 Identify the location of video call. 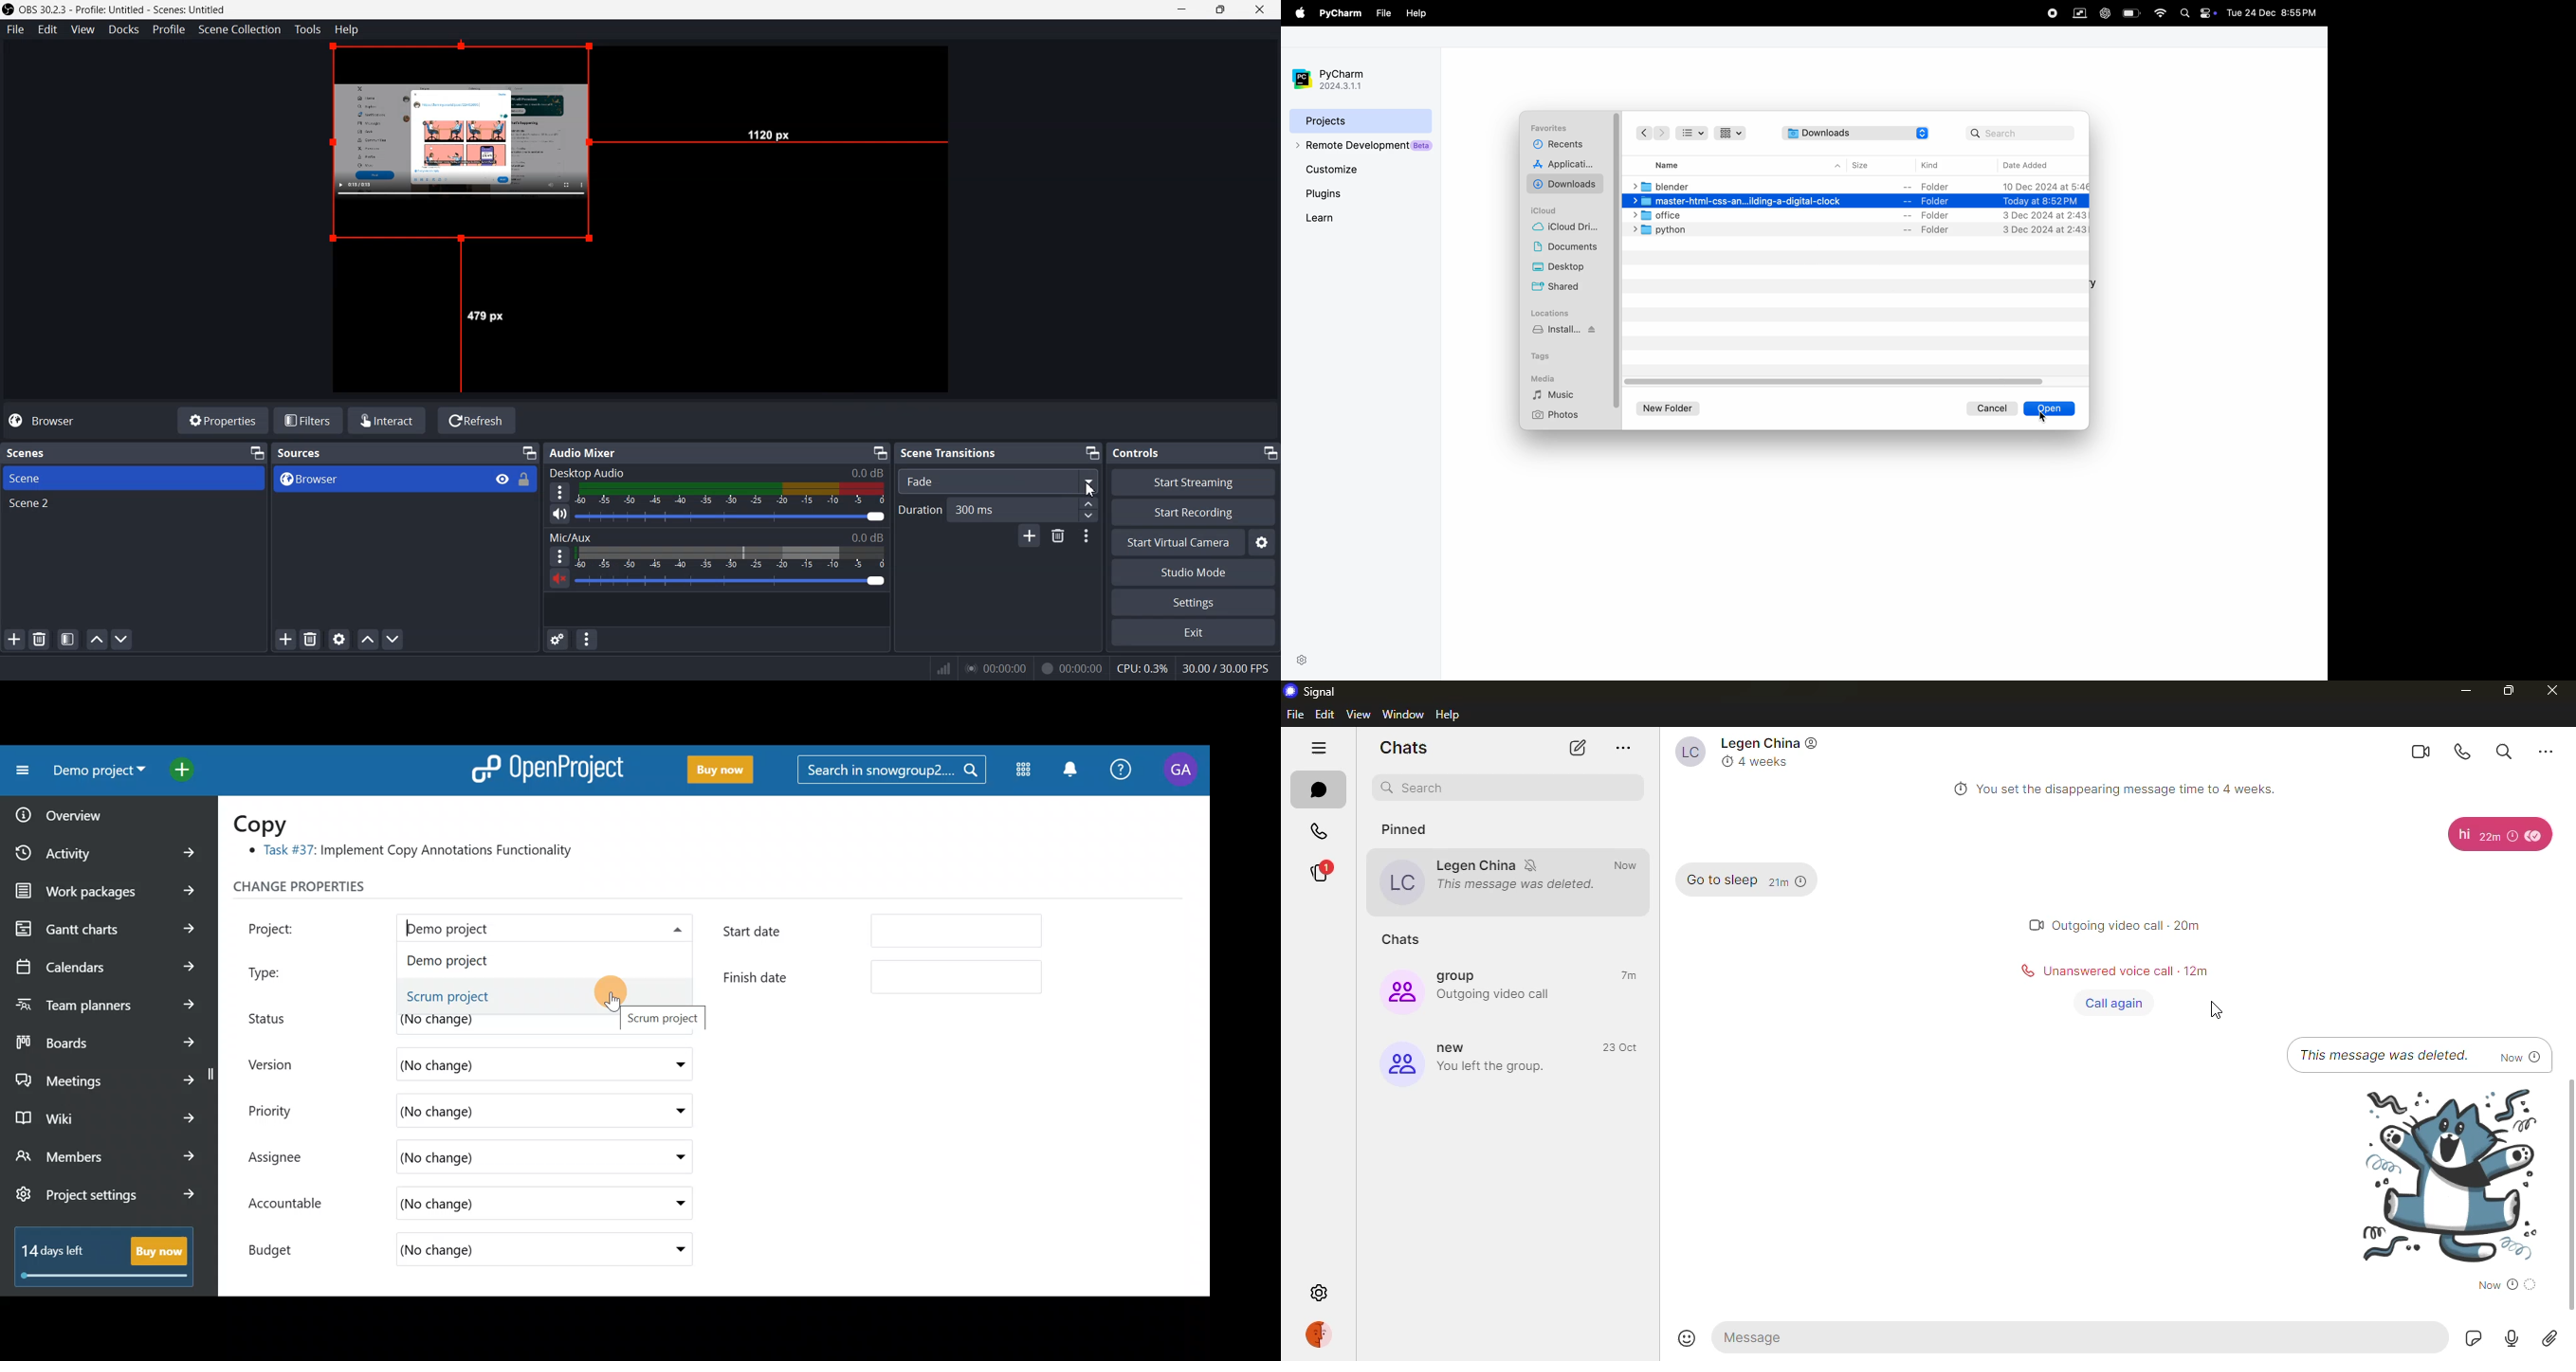
(2415, 751).